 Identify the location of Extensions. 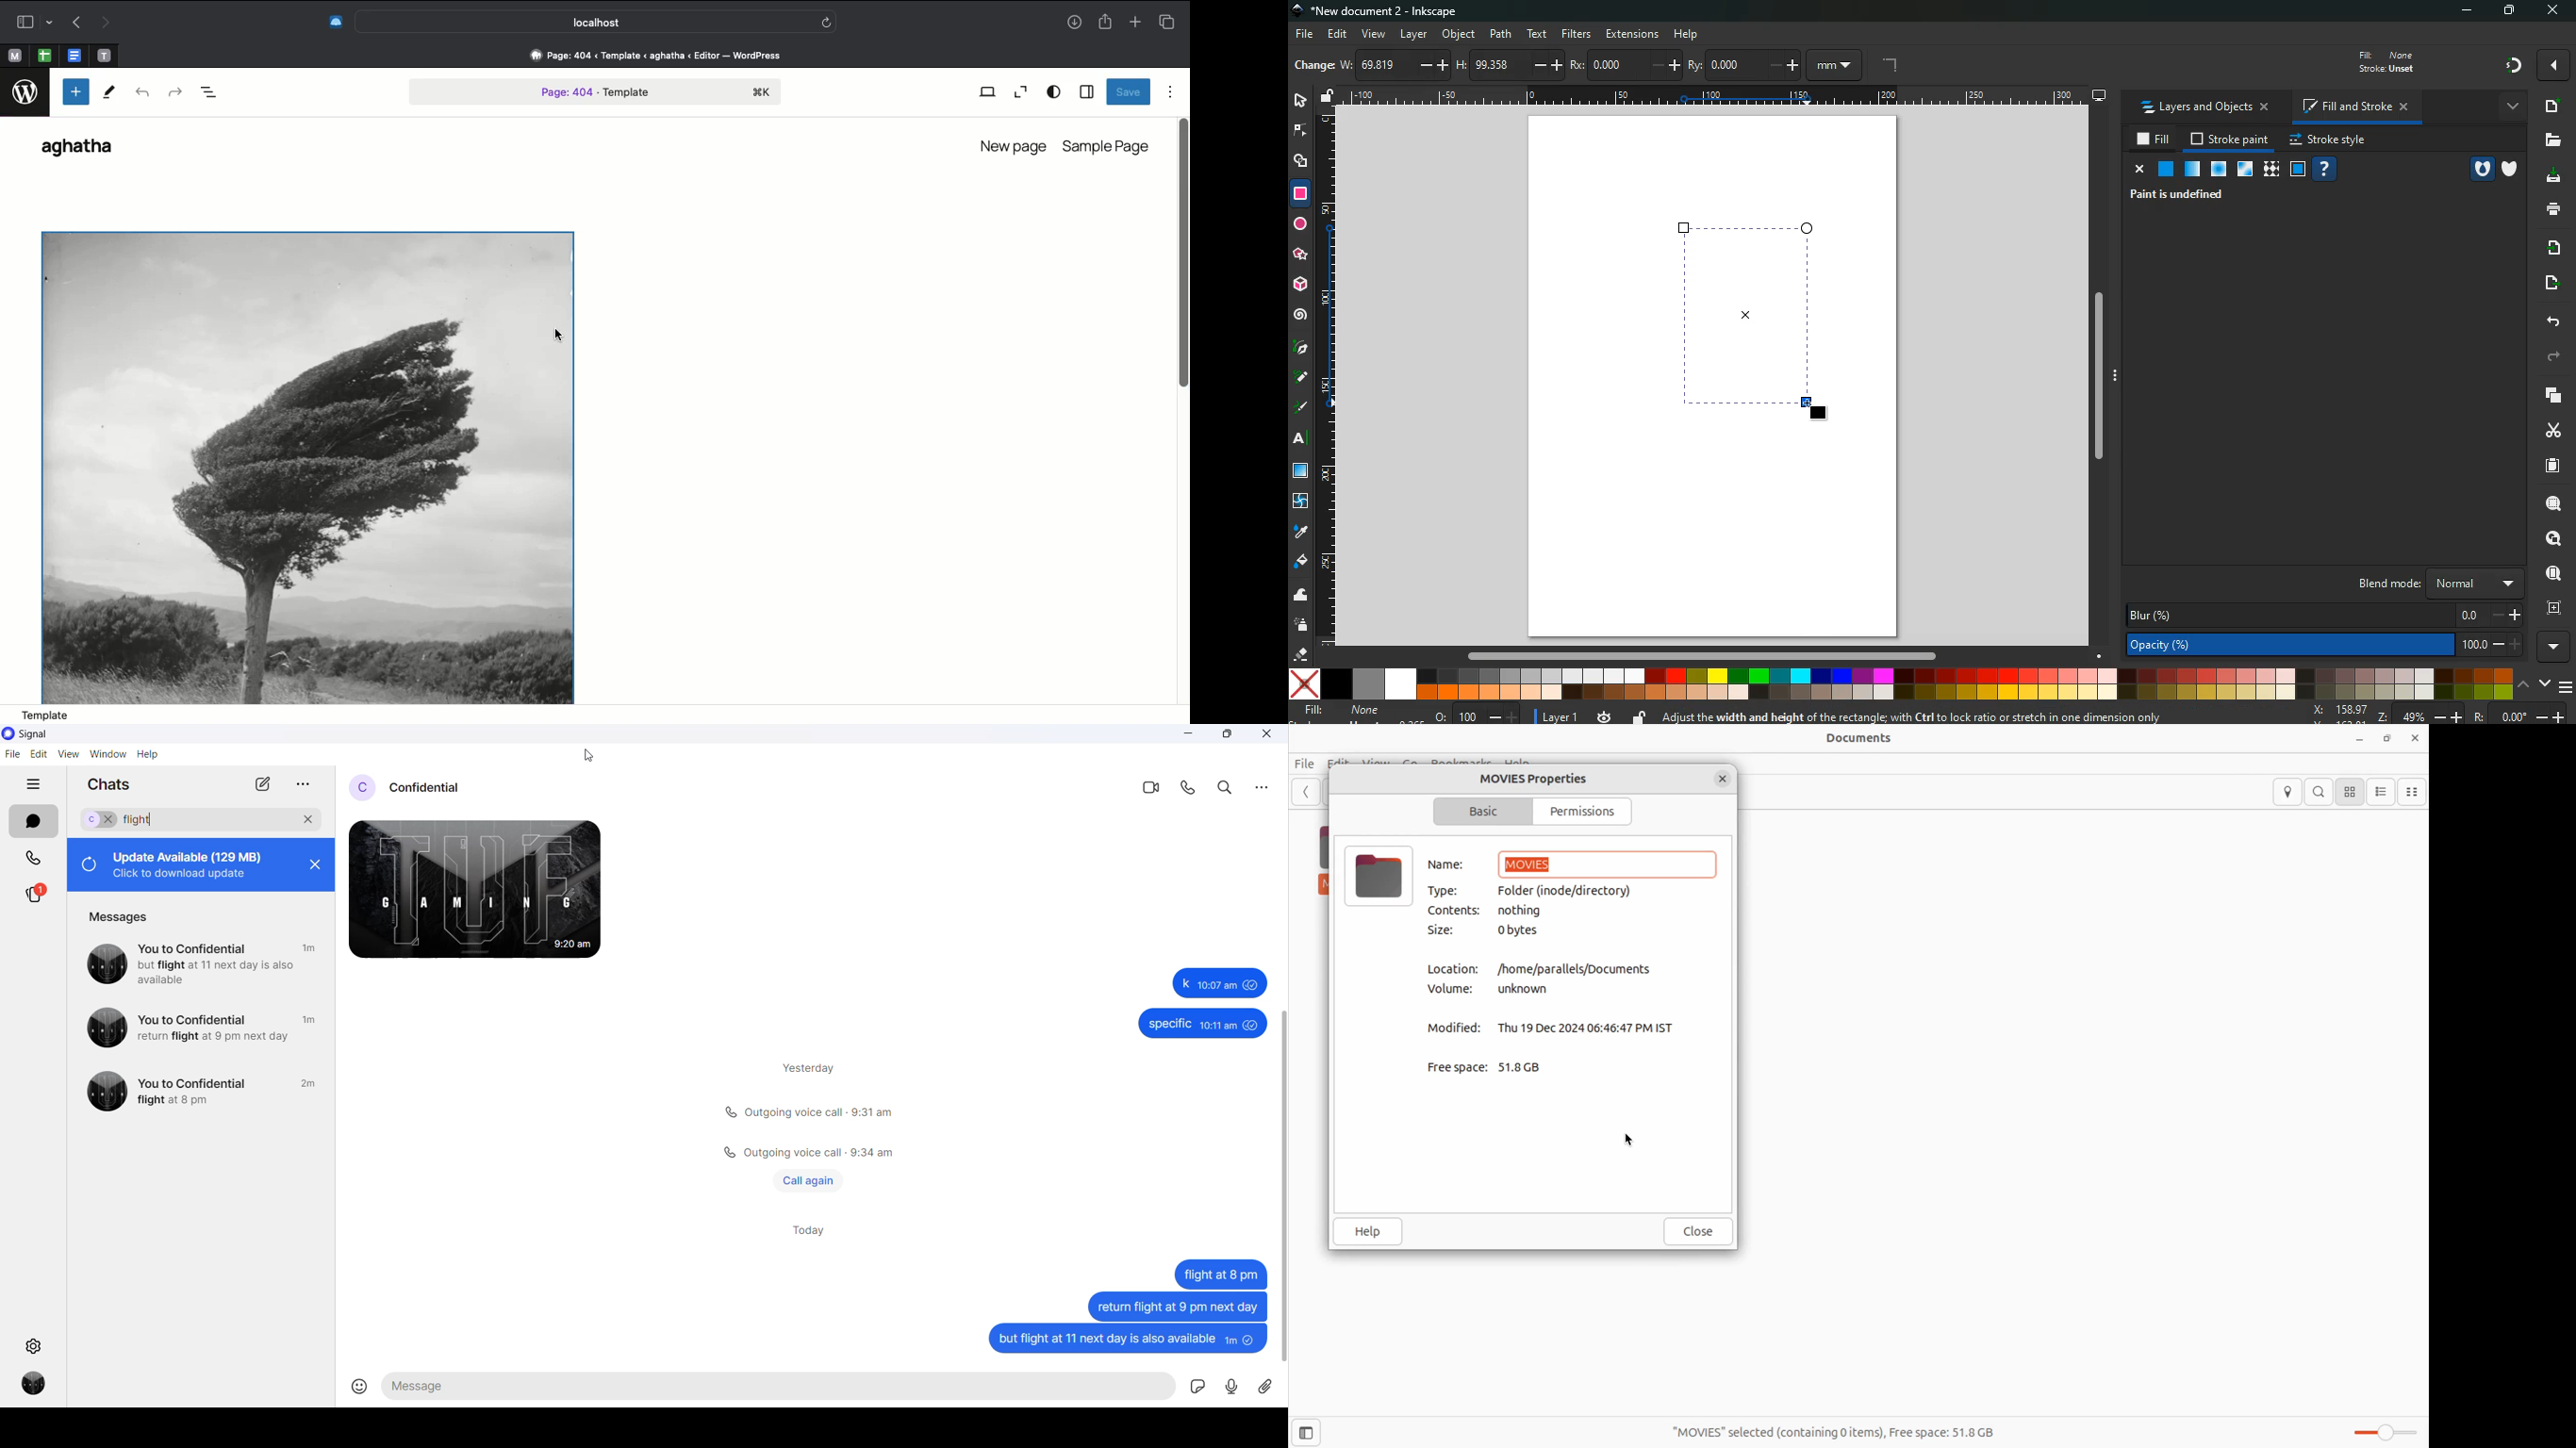
(334, 23).